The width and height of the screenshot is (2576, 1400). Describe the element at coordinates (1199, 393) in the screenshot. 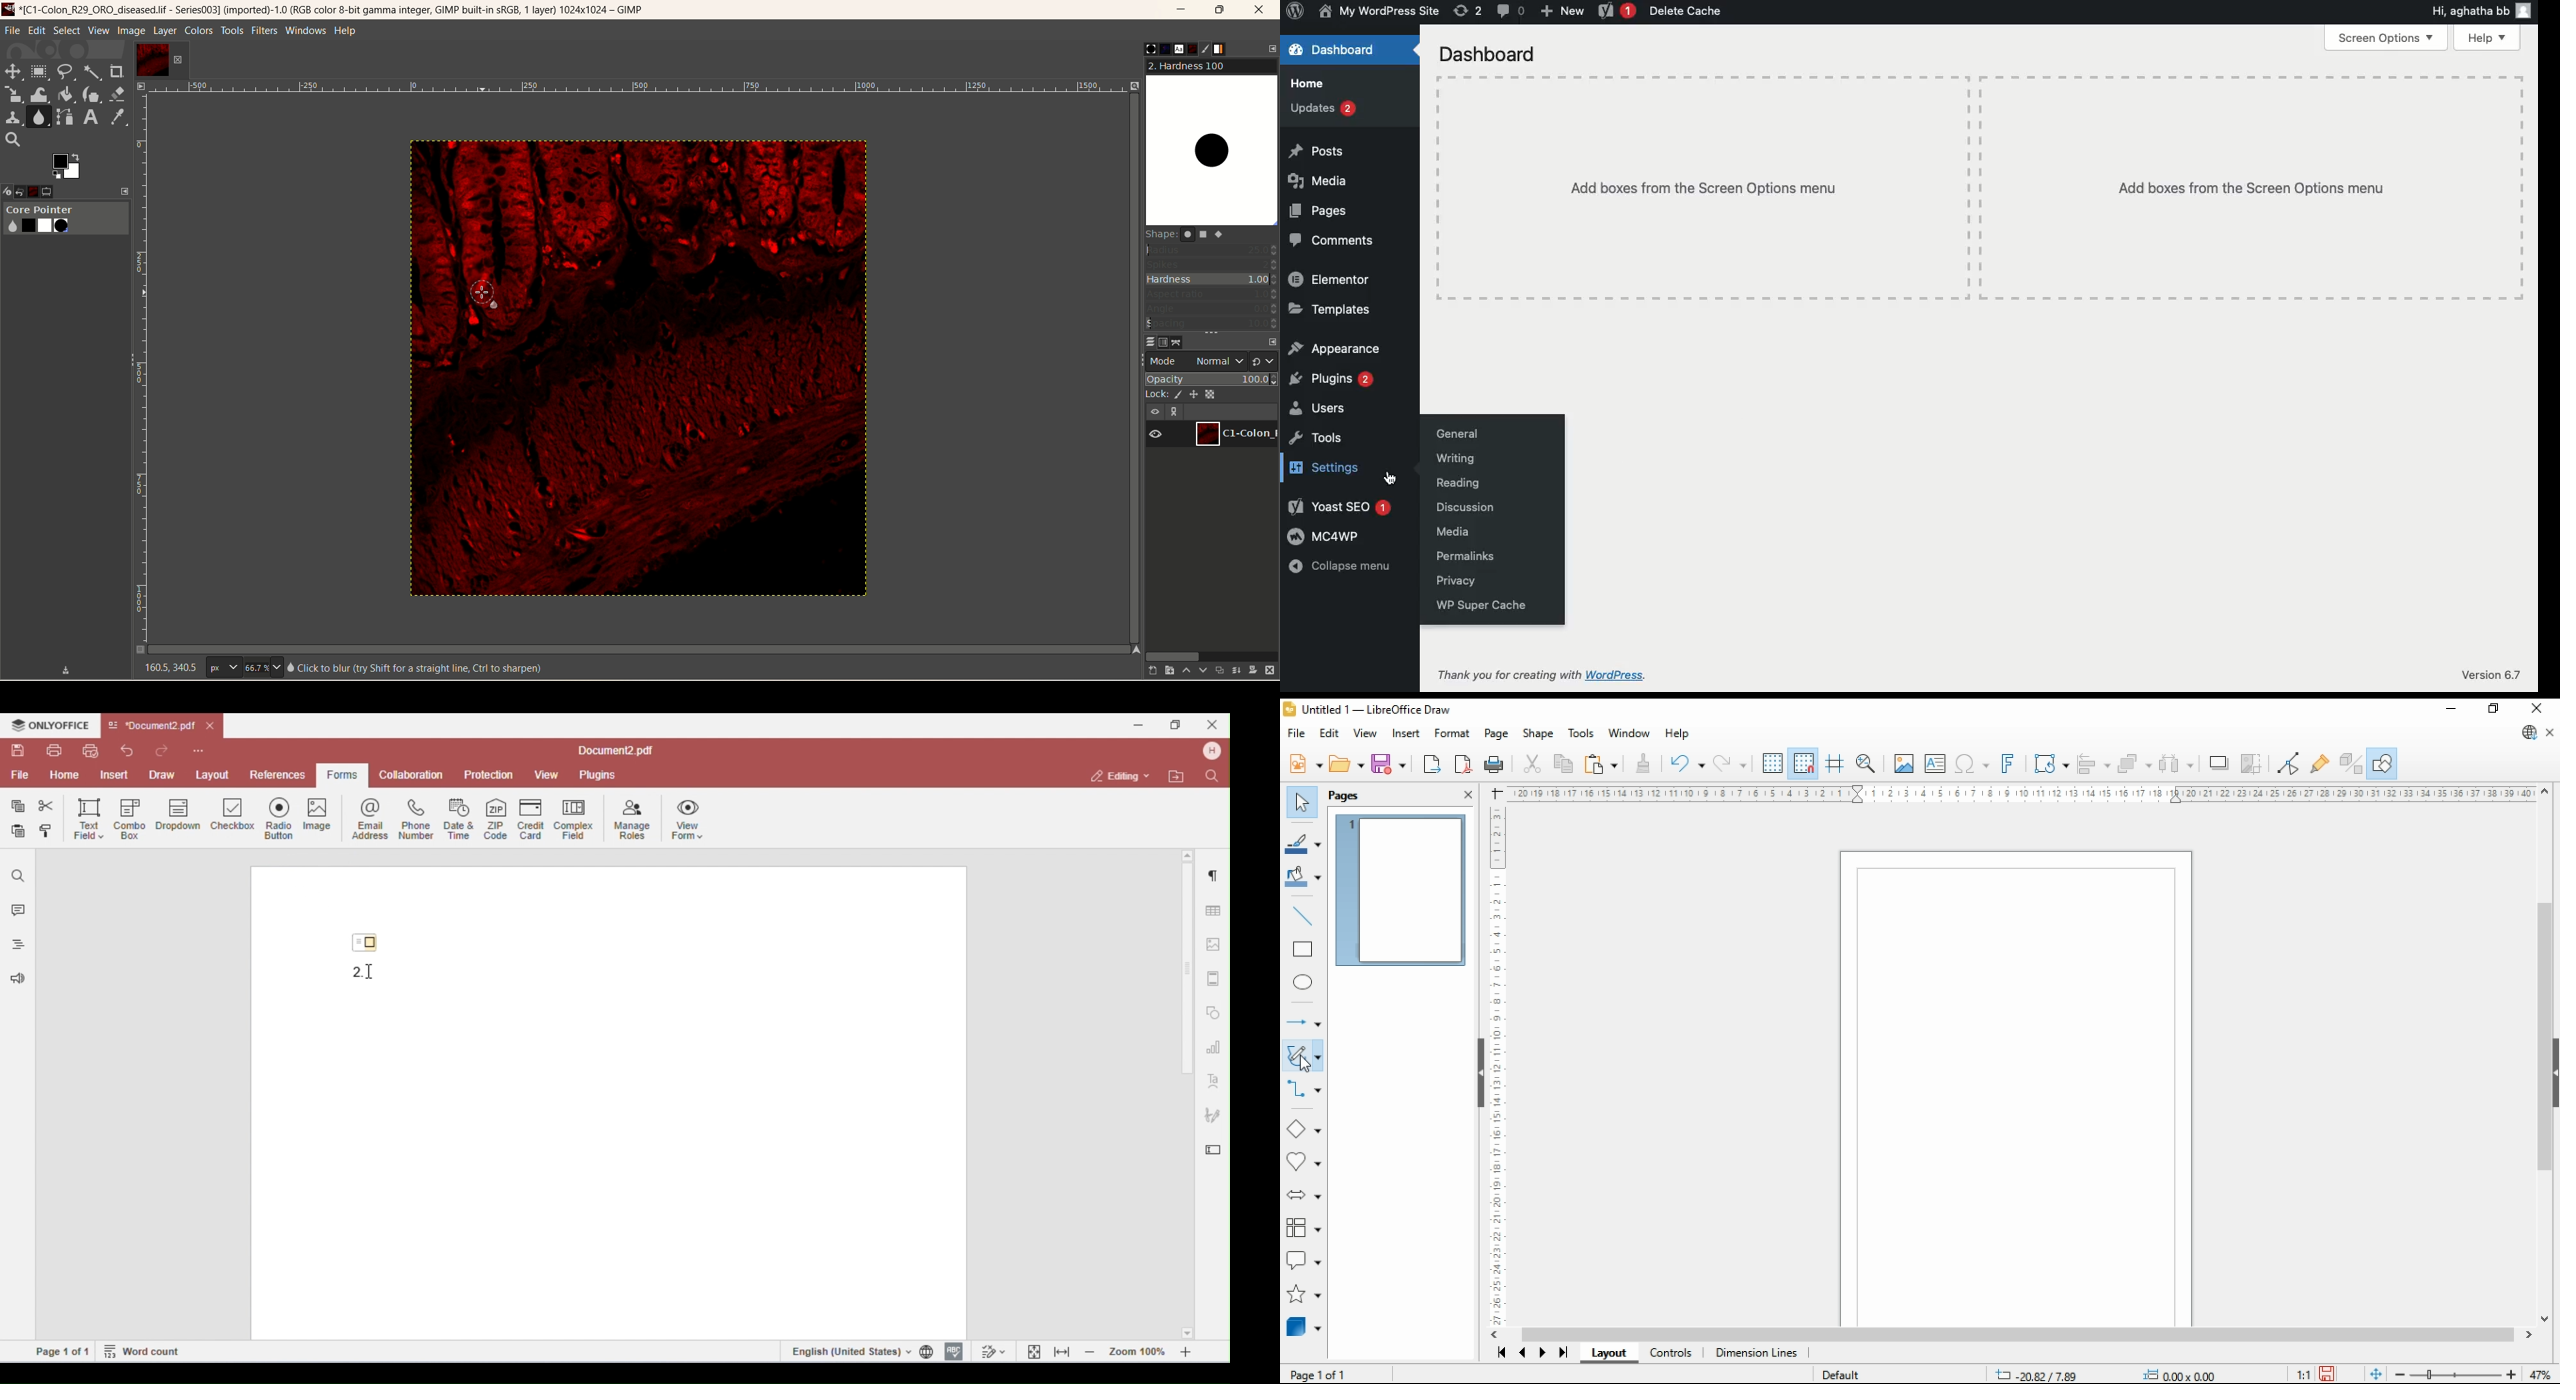

I see `lock position and size` at that location.